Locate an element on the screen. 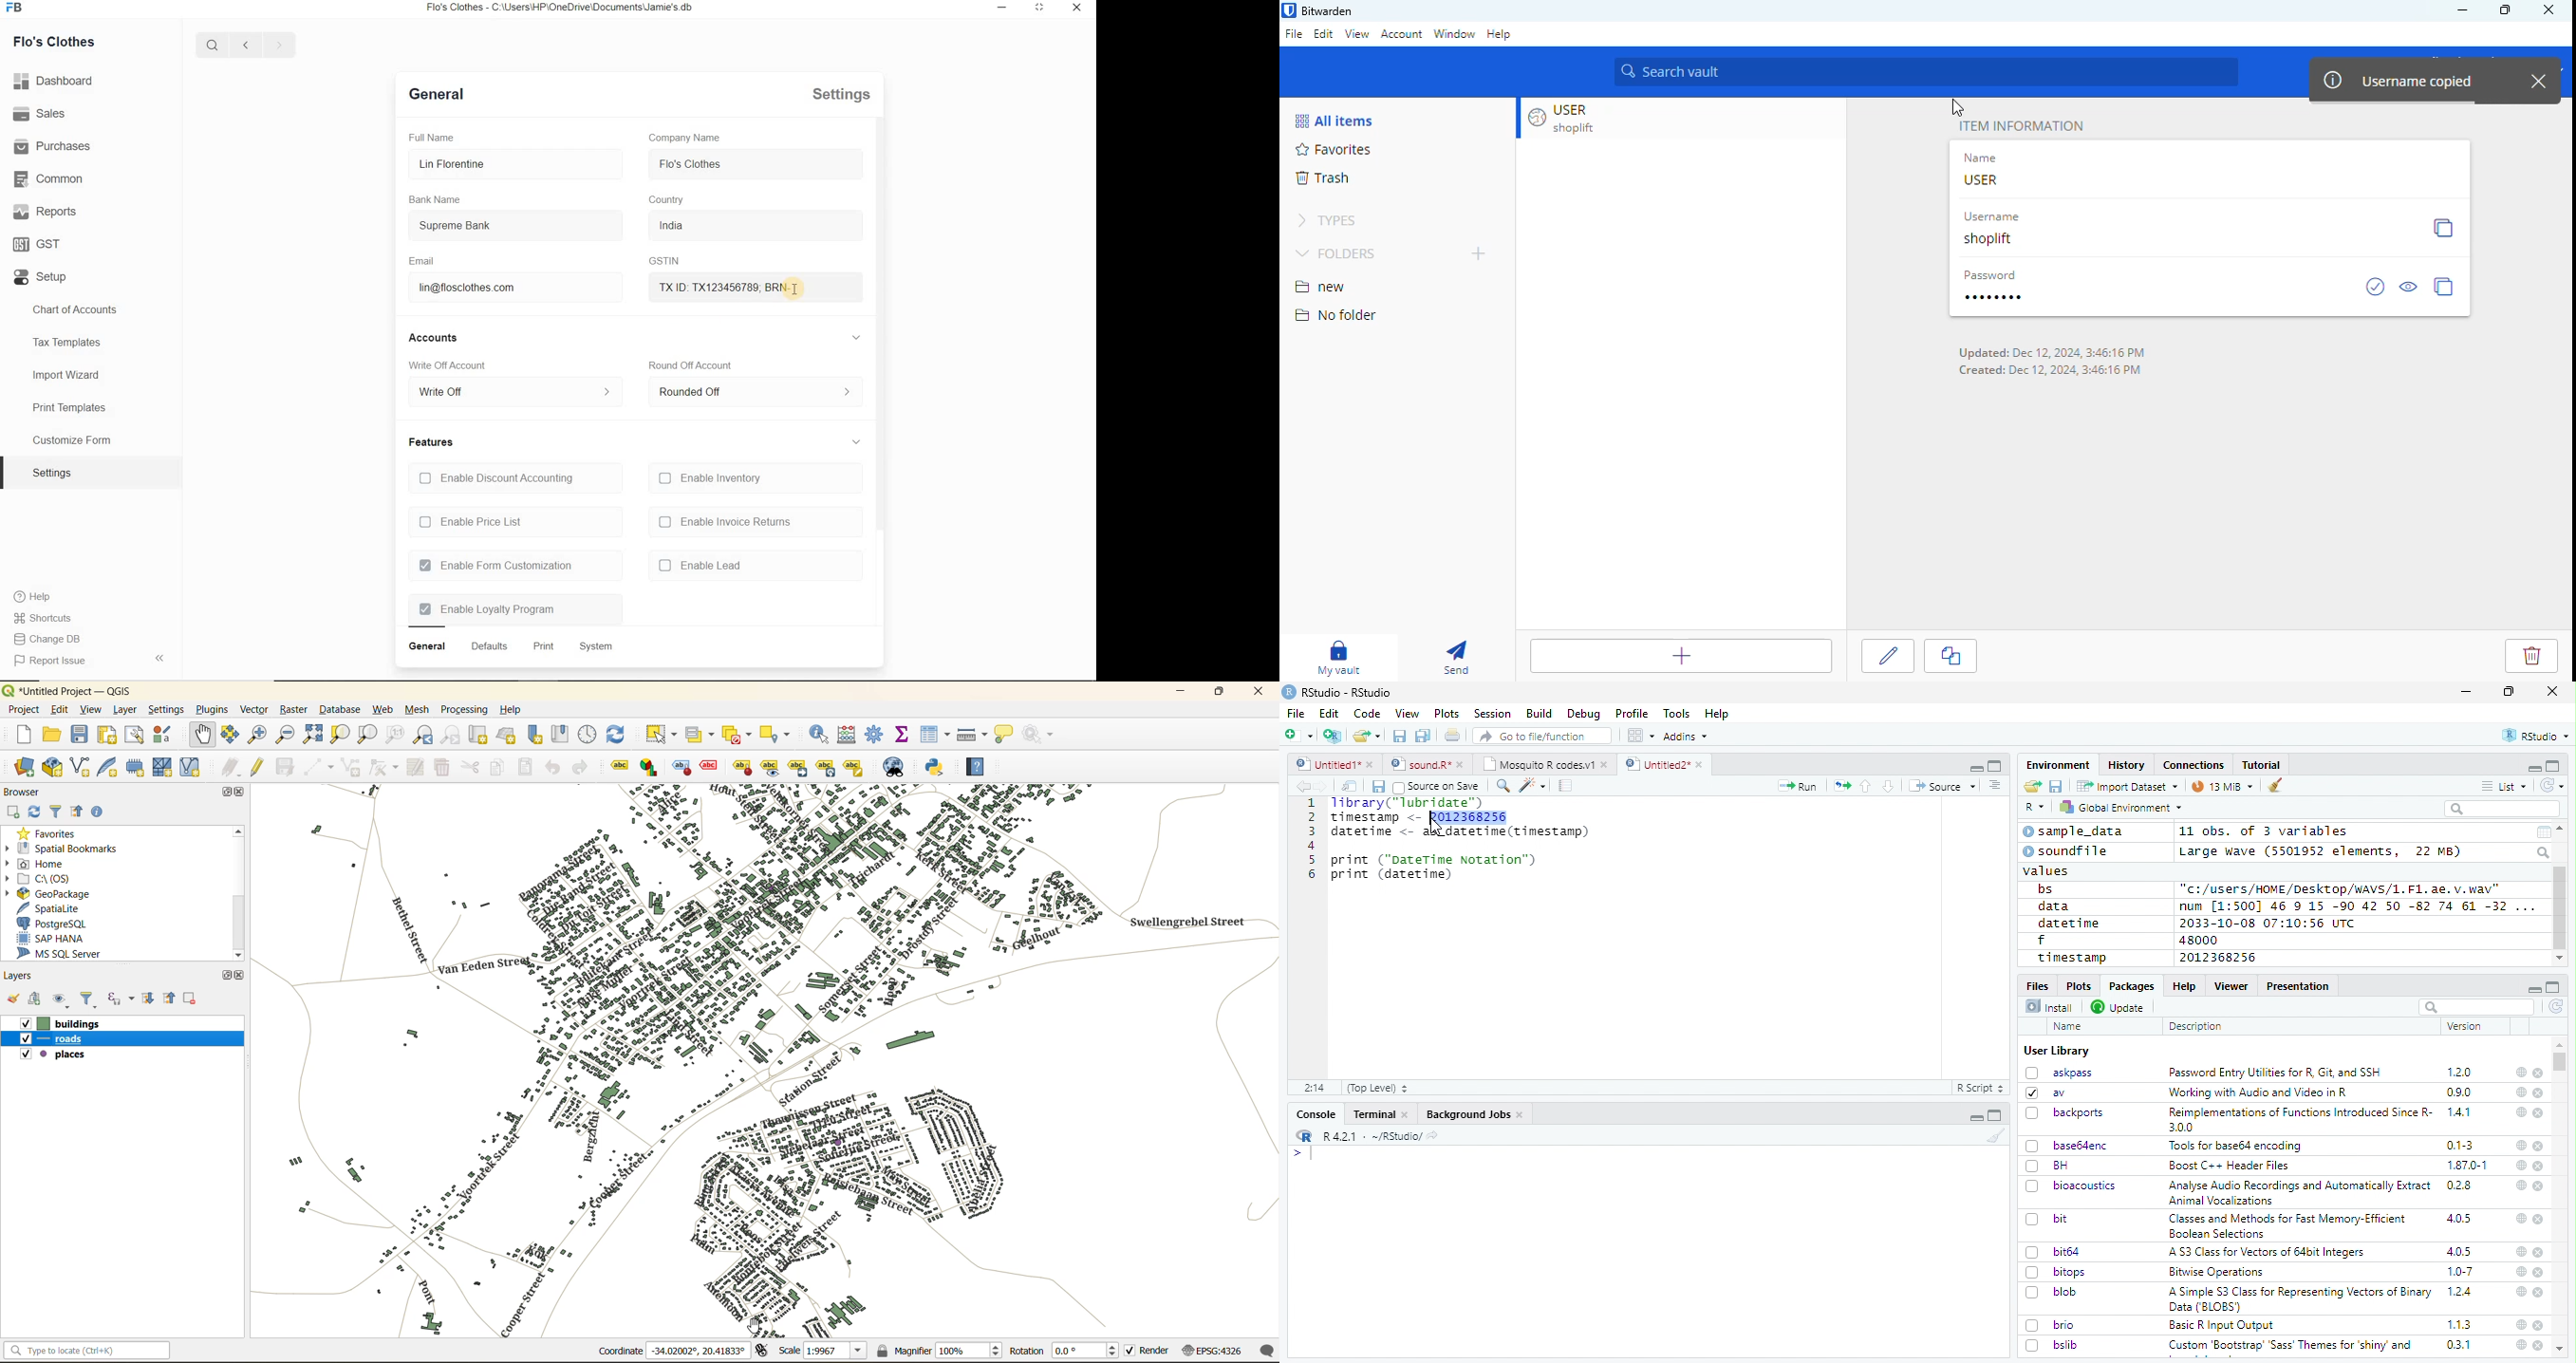  Print Templates is located at coordinates (68, 407).